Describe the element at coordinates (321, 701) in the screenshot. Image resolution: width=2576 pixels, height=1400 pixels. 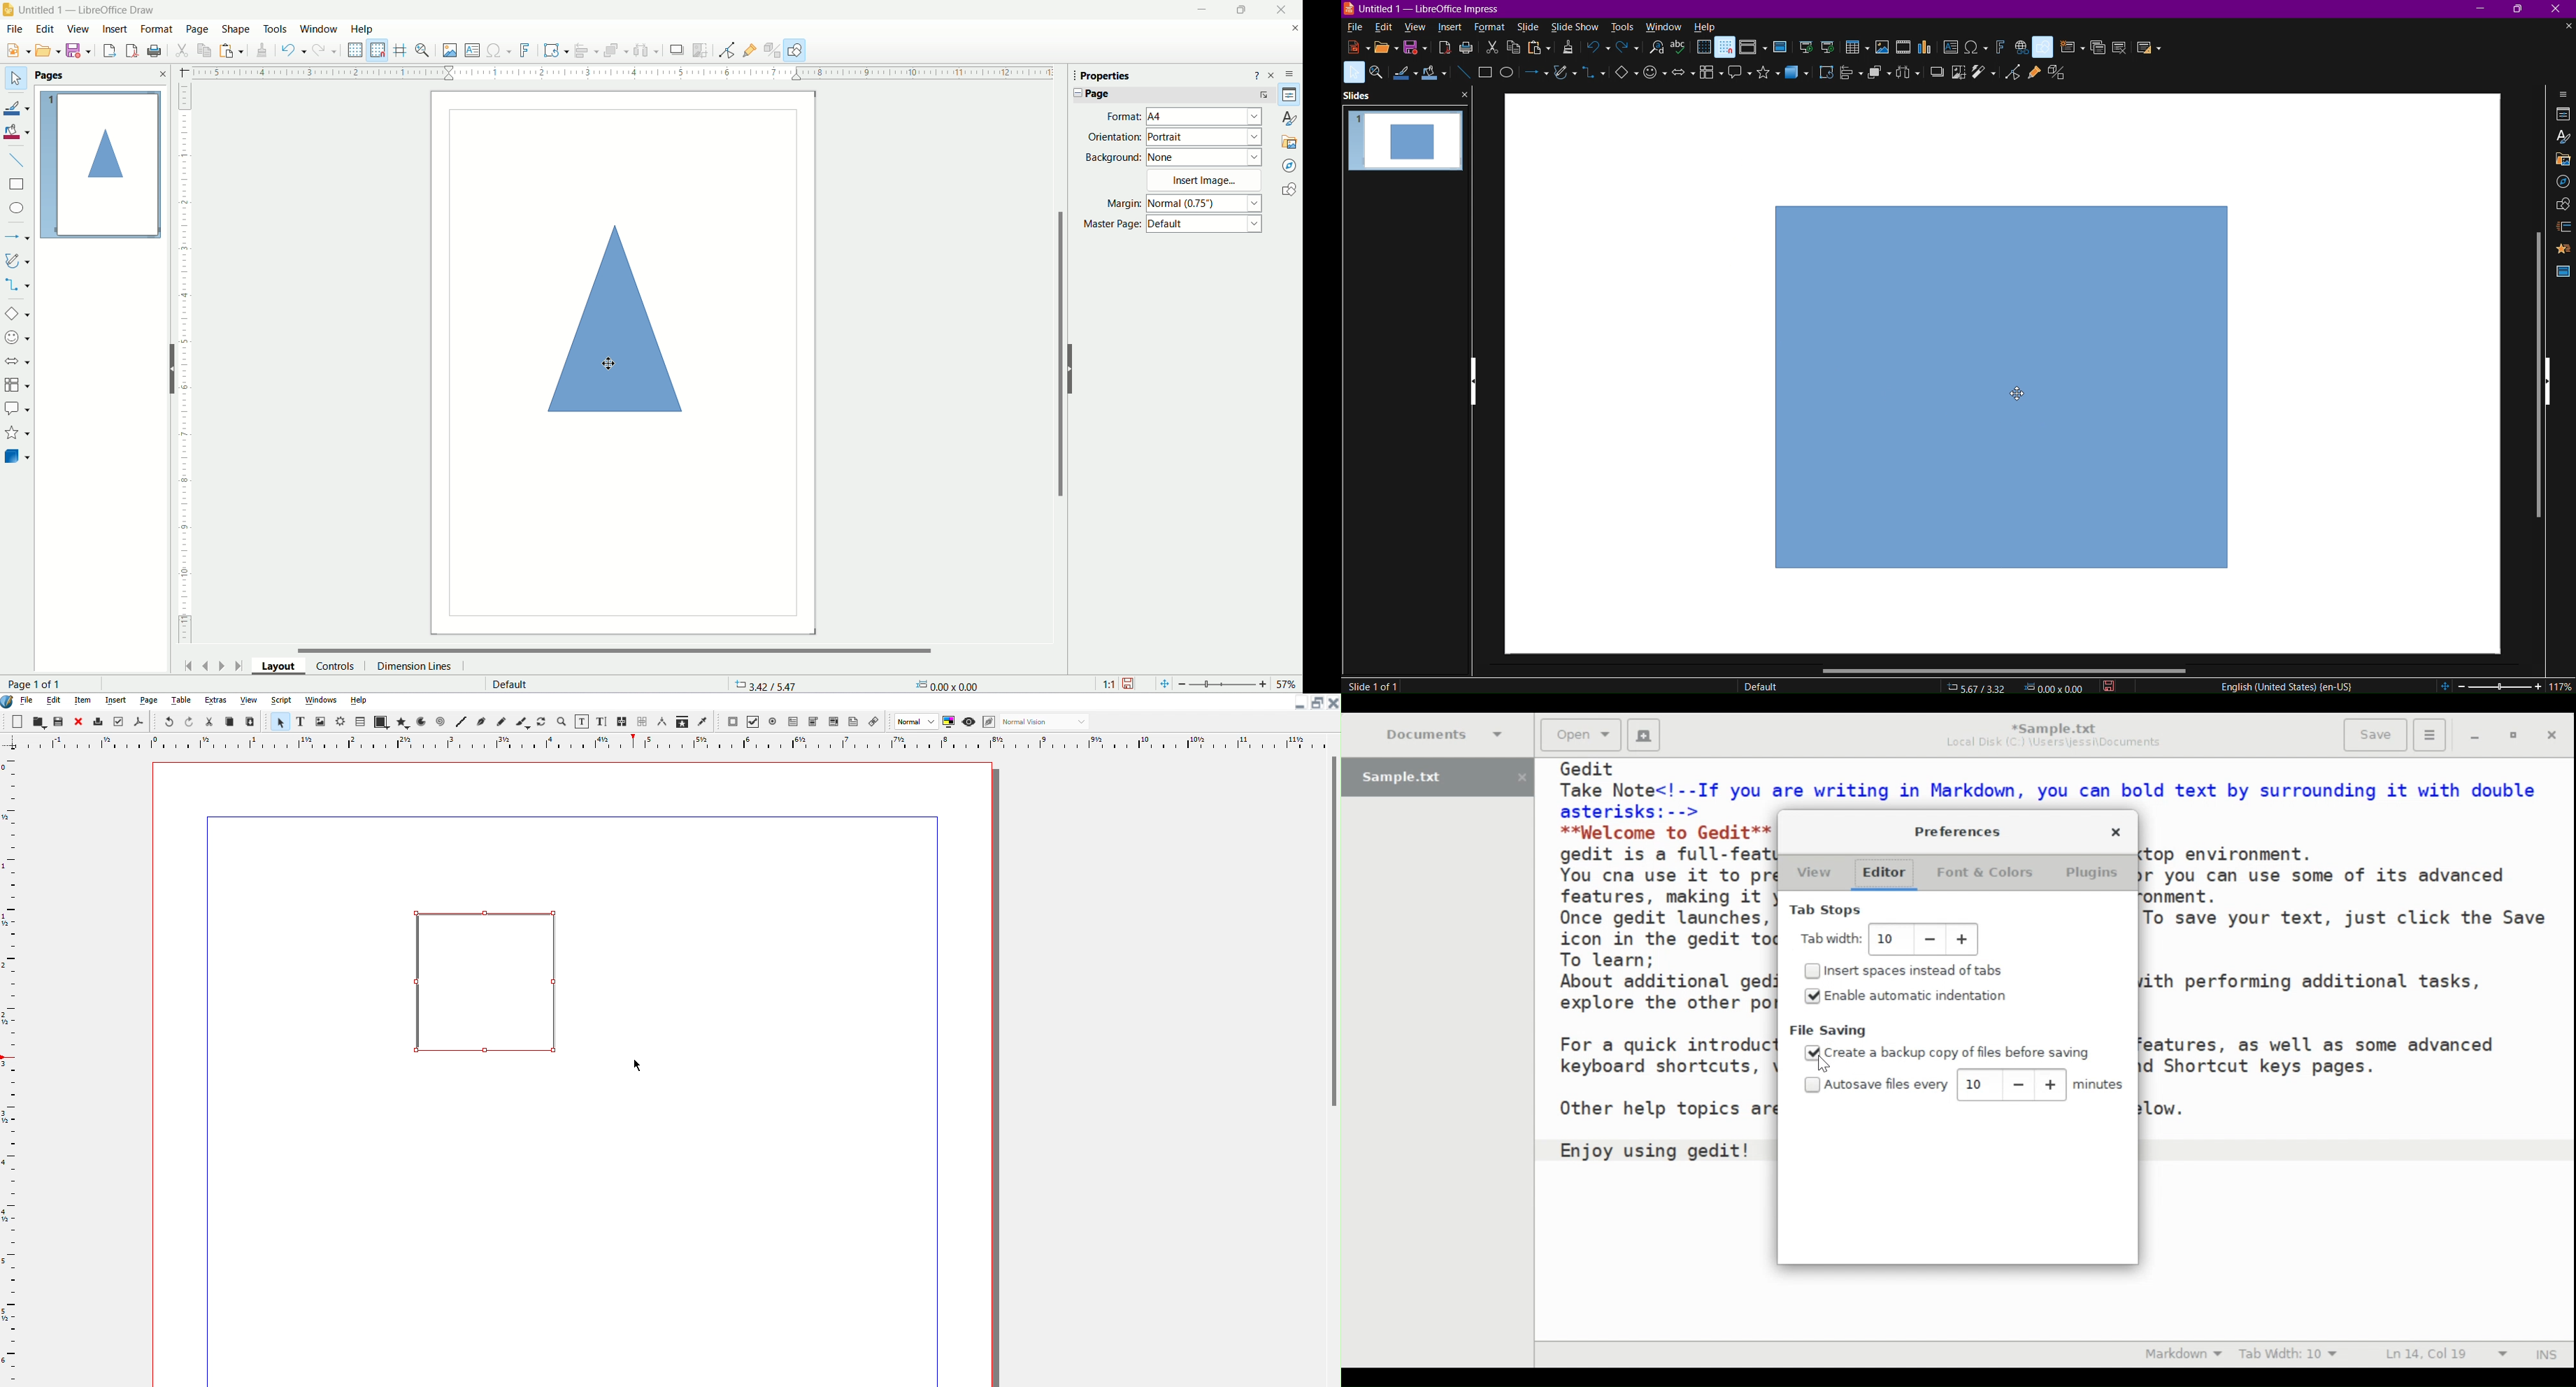
I see `Windows` at that location.